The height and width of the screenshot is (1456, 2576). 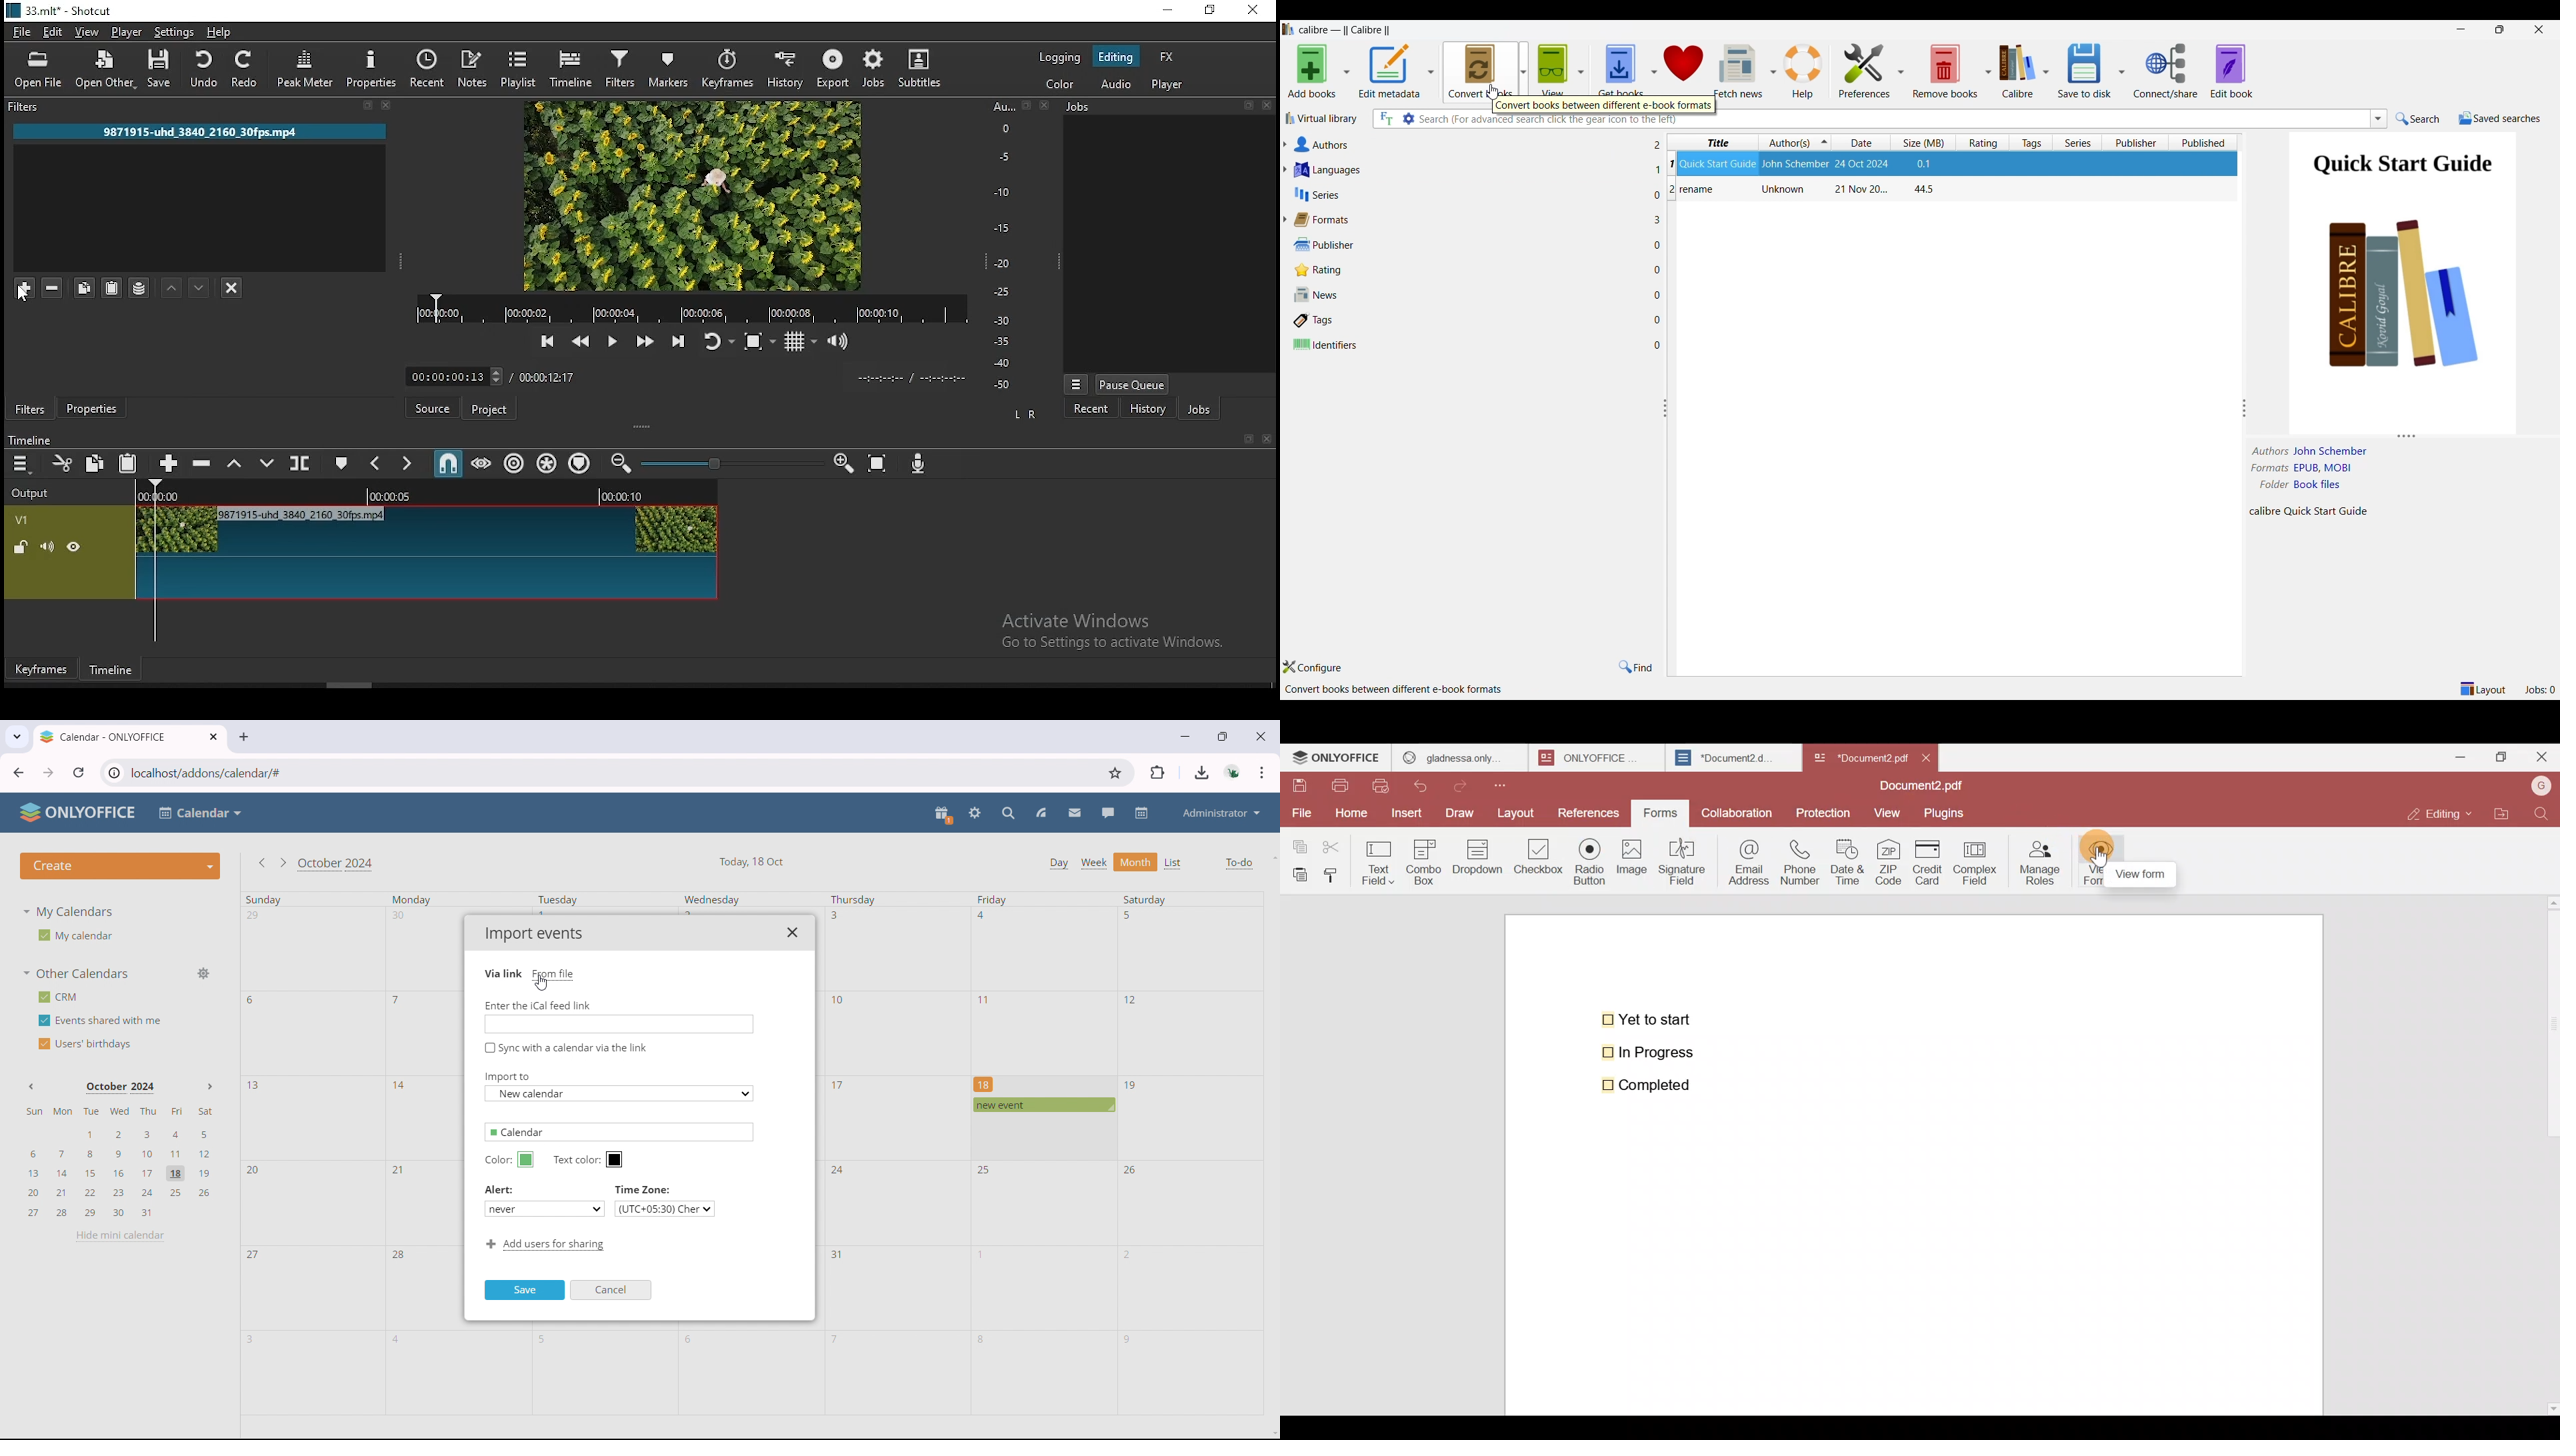 I want to click on cursor, so click(x=25, y=296).